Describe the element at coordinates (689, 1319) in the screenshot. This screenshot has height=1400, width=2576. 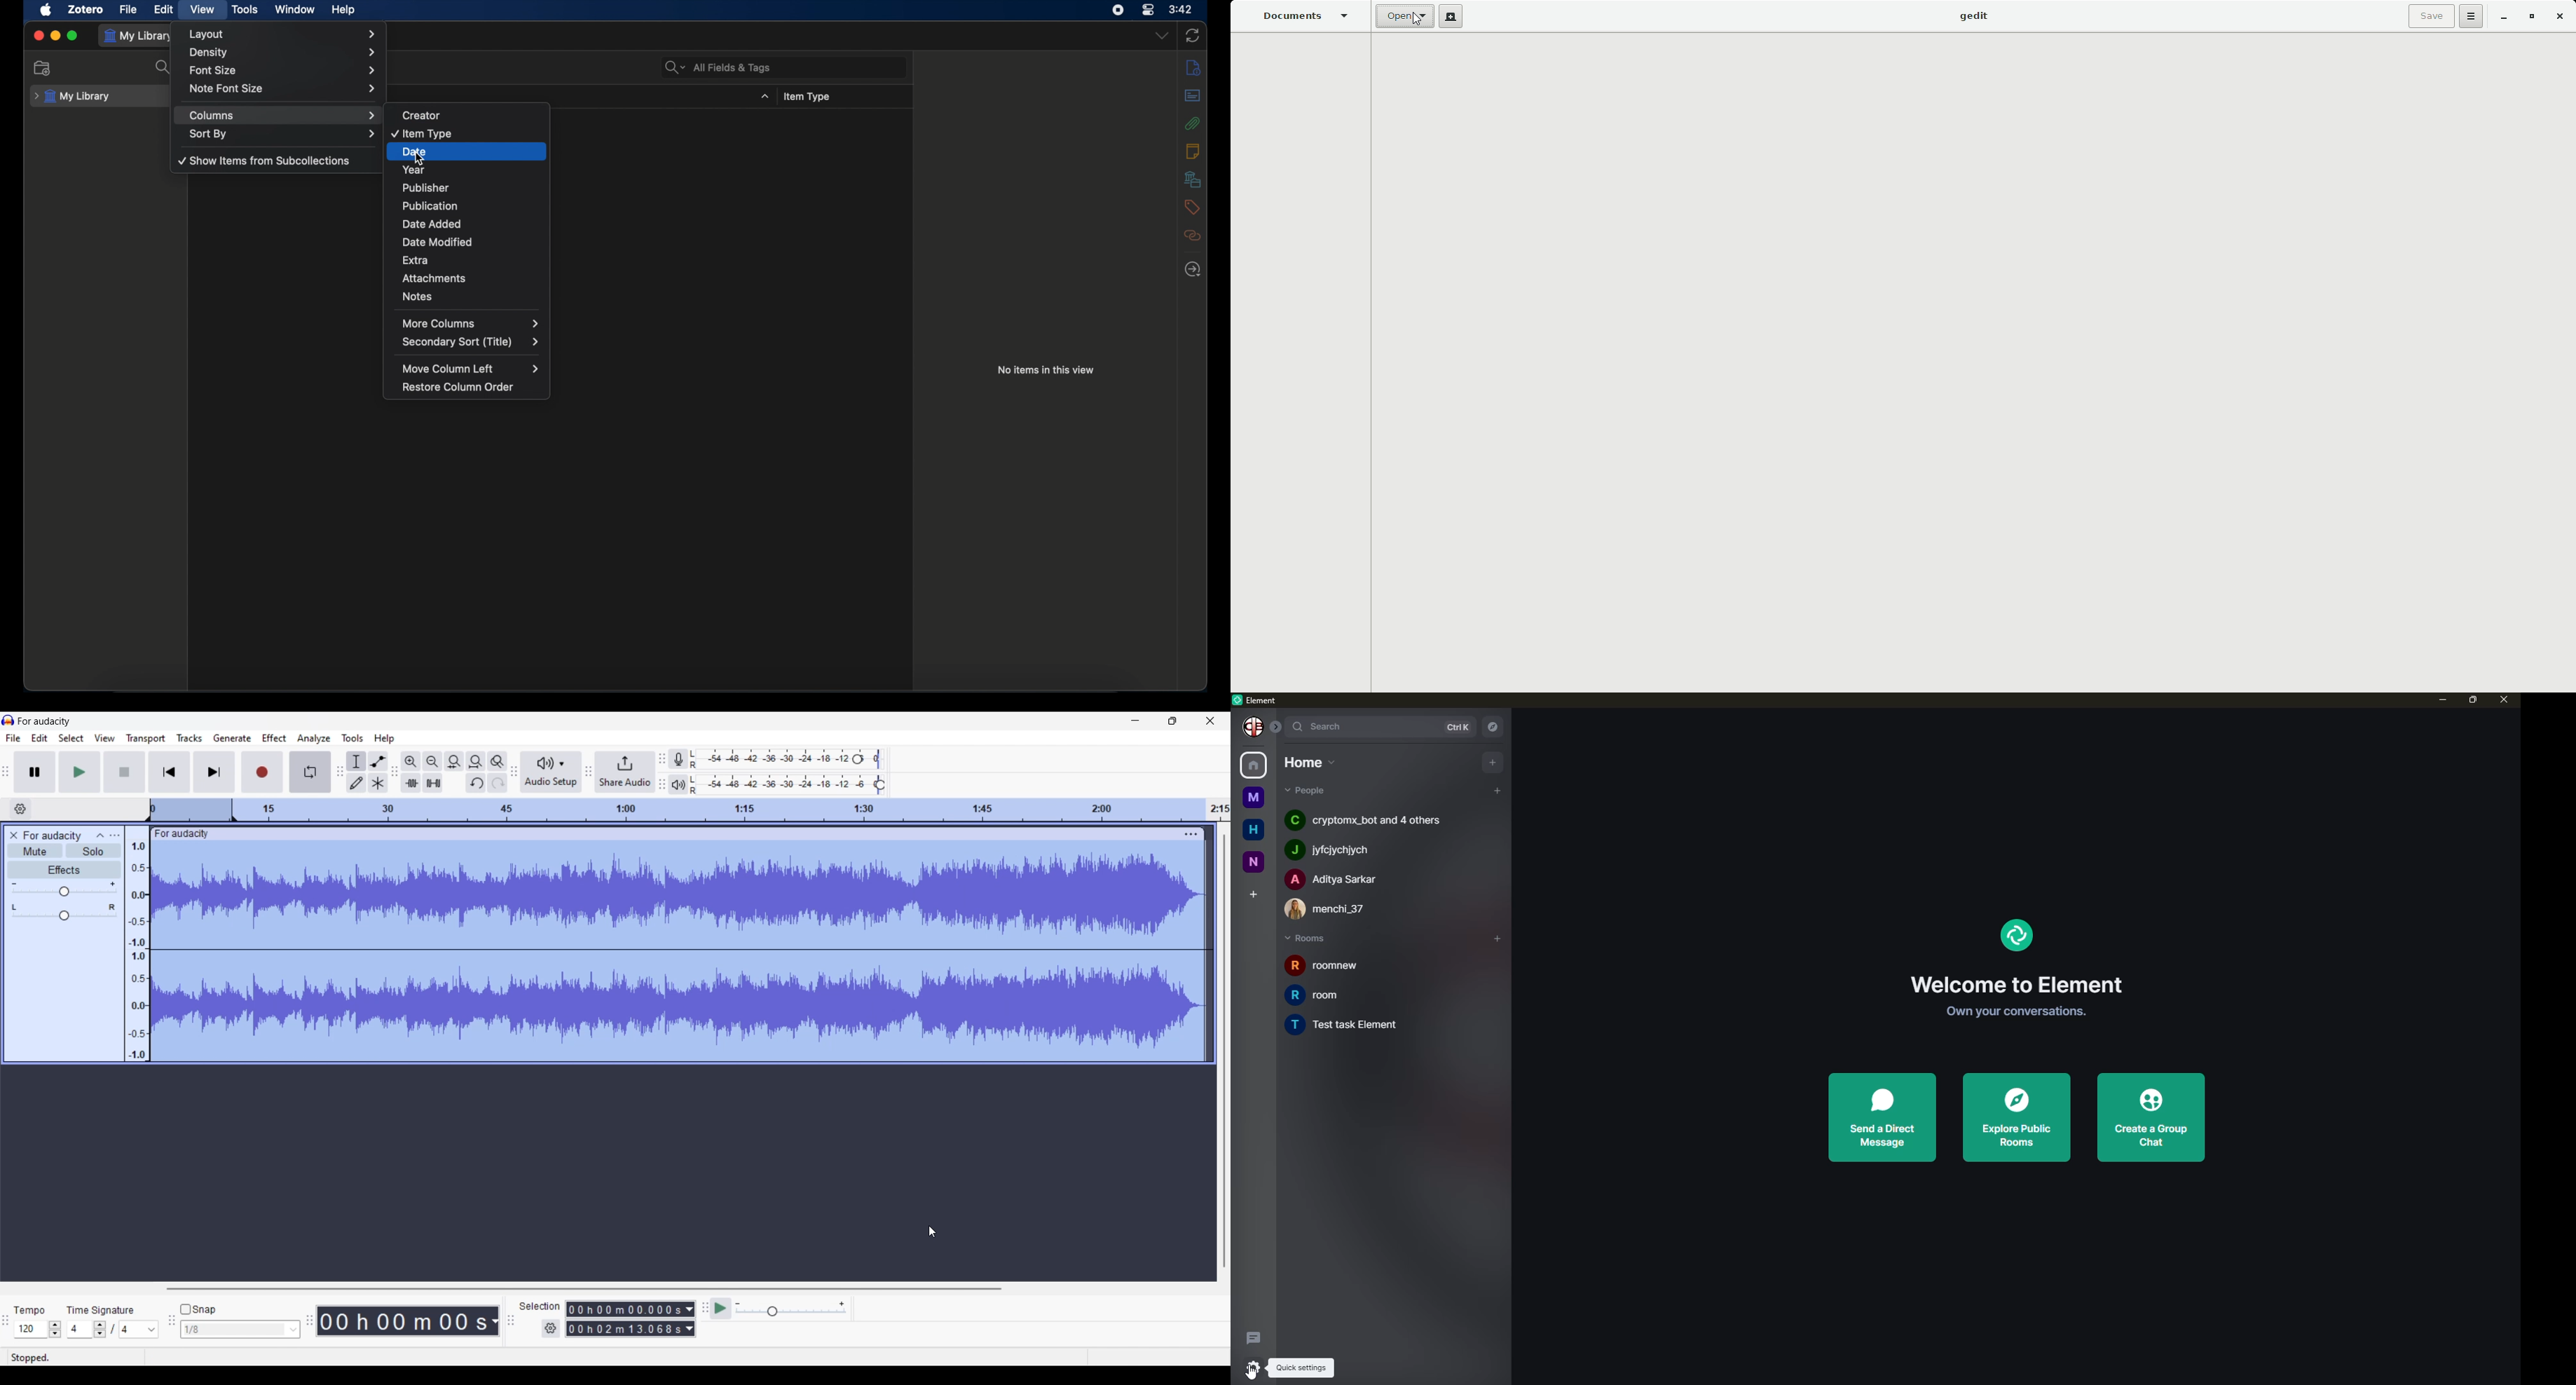
I see `Selection duration measurement` at that location.